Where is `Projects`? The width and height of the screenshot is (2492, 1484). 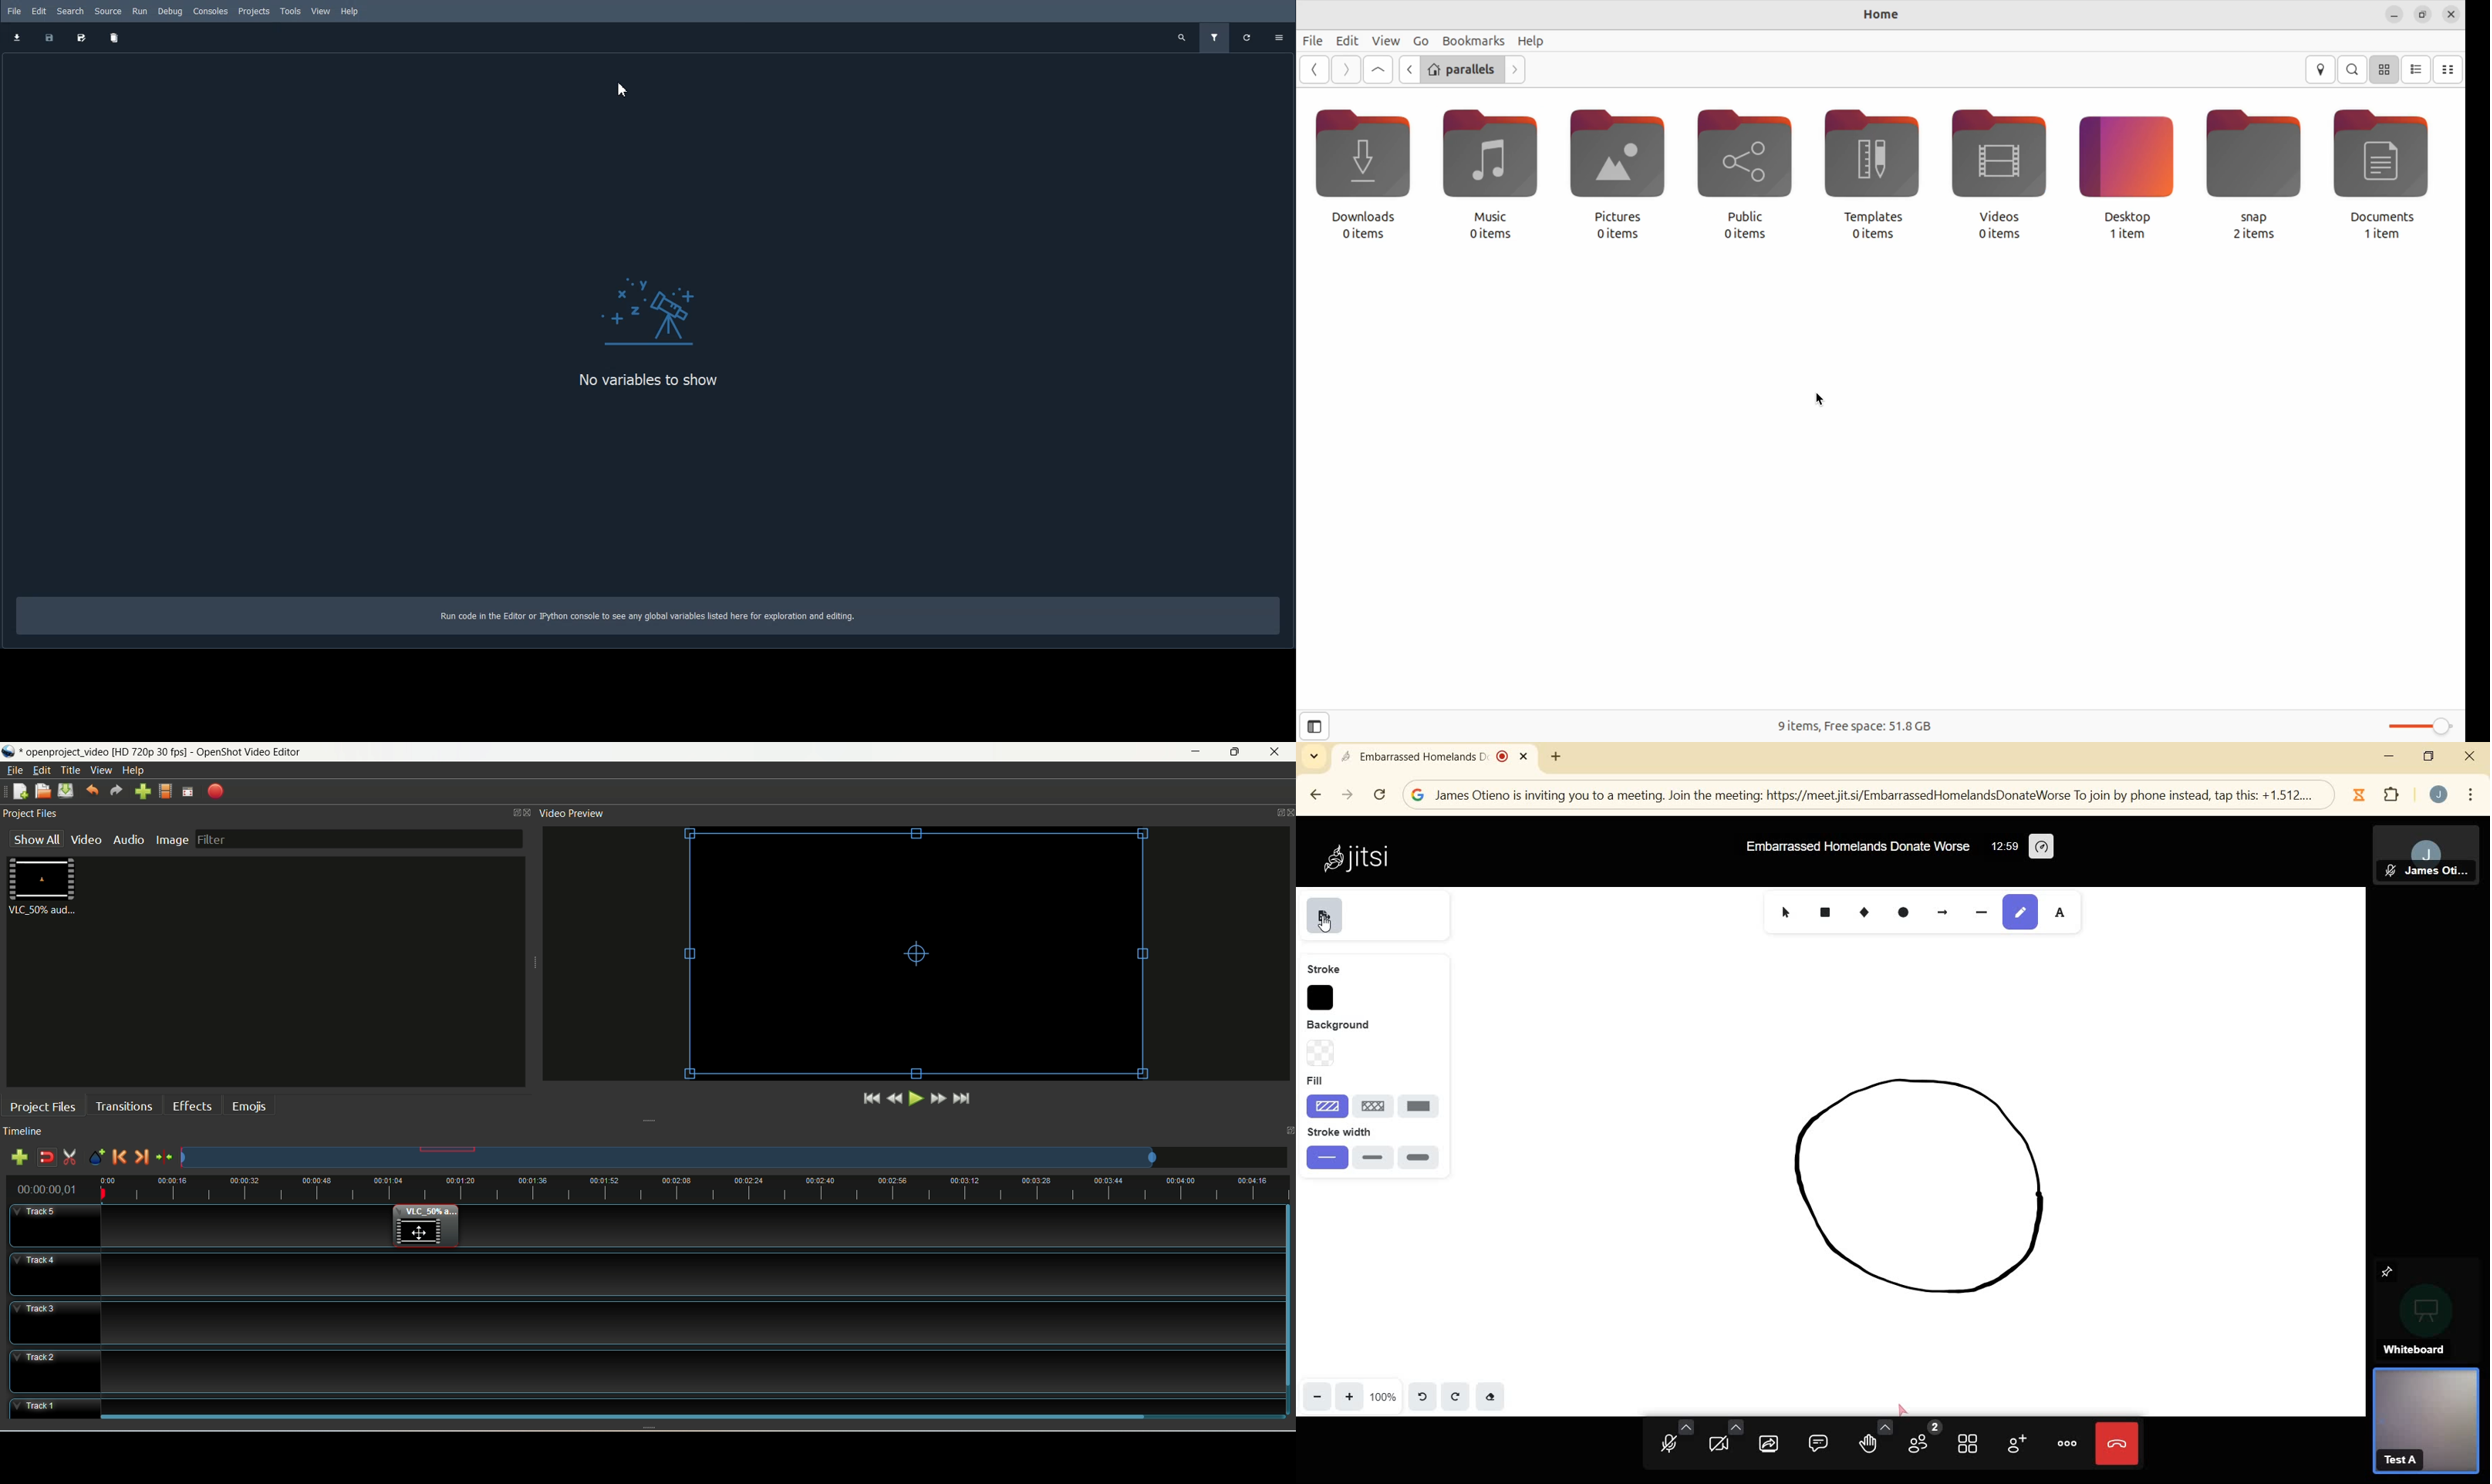
Projects is located at coordinates (253, 11).